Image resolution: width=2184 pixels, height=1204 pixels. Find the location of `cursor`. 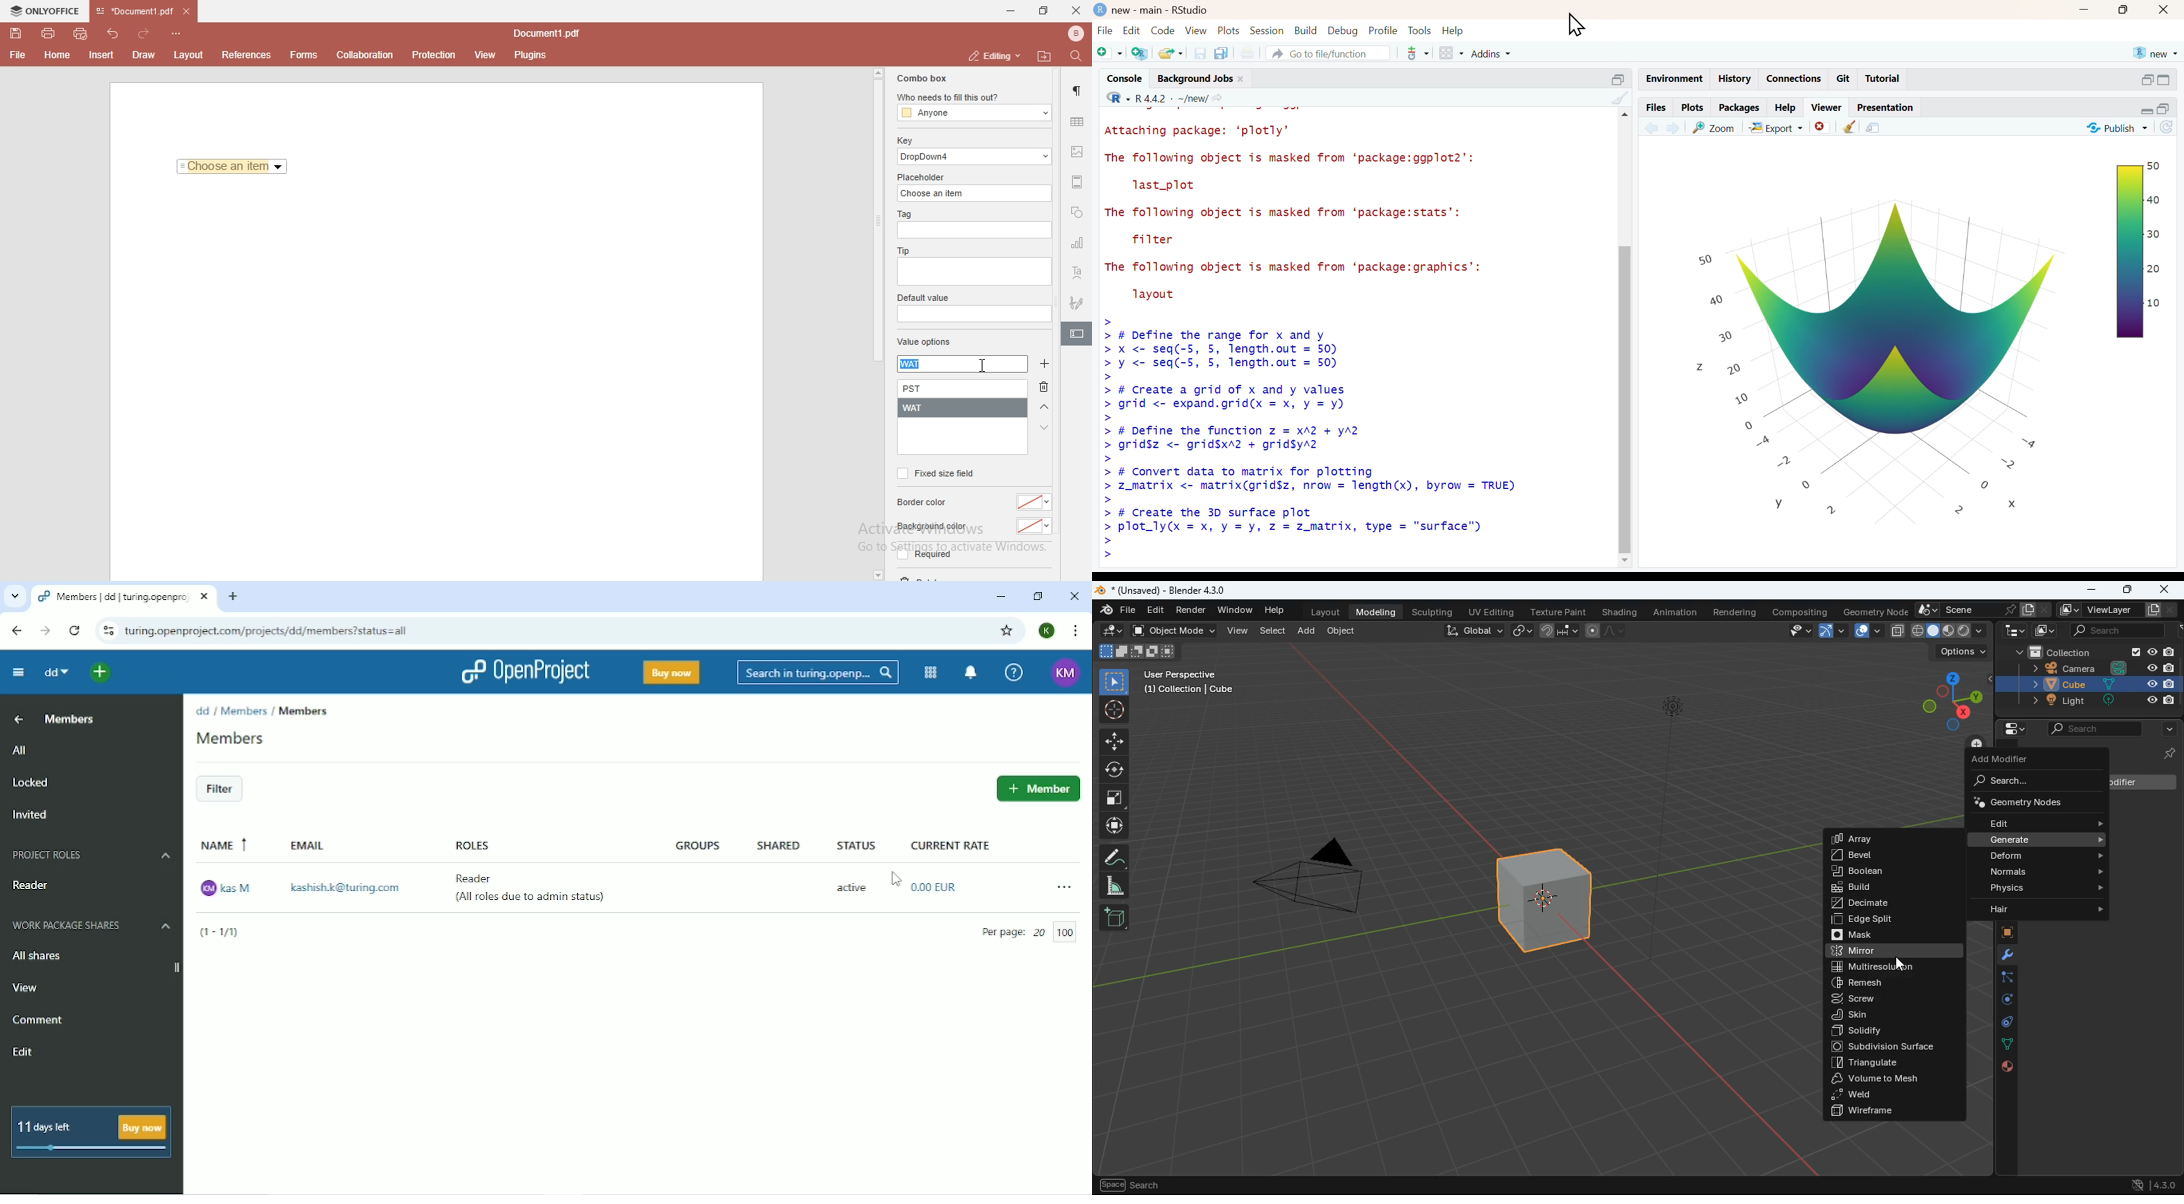

cursor is located at coordinates (1578, 26).